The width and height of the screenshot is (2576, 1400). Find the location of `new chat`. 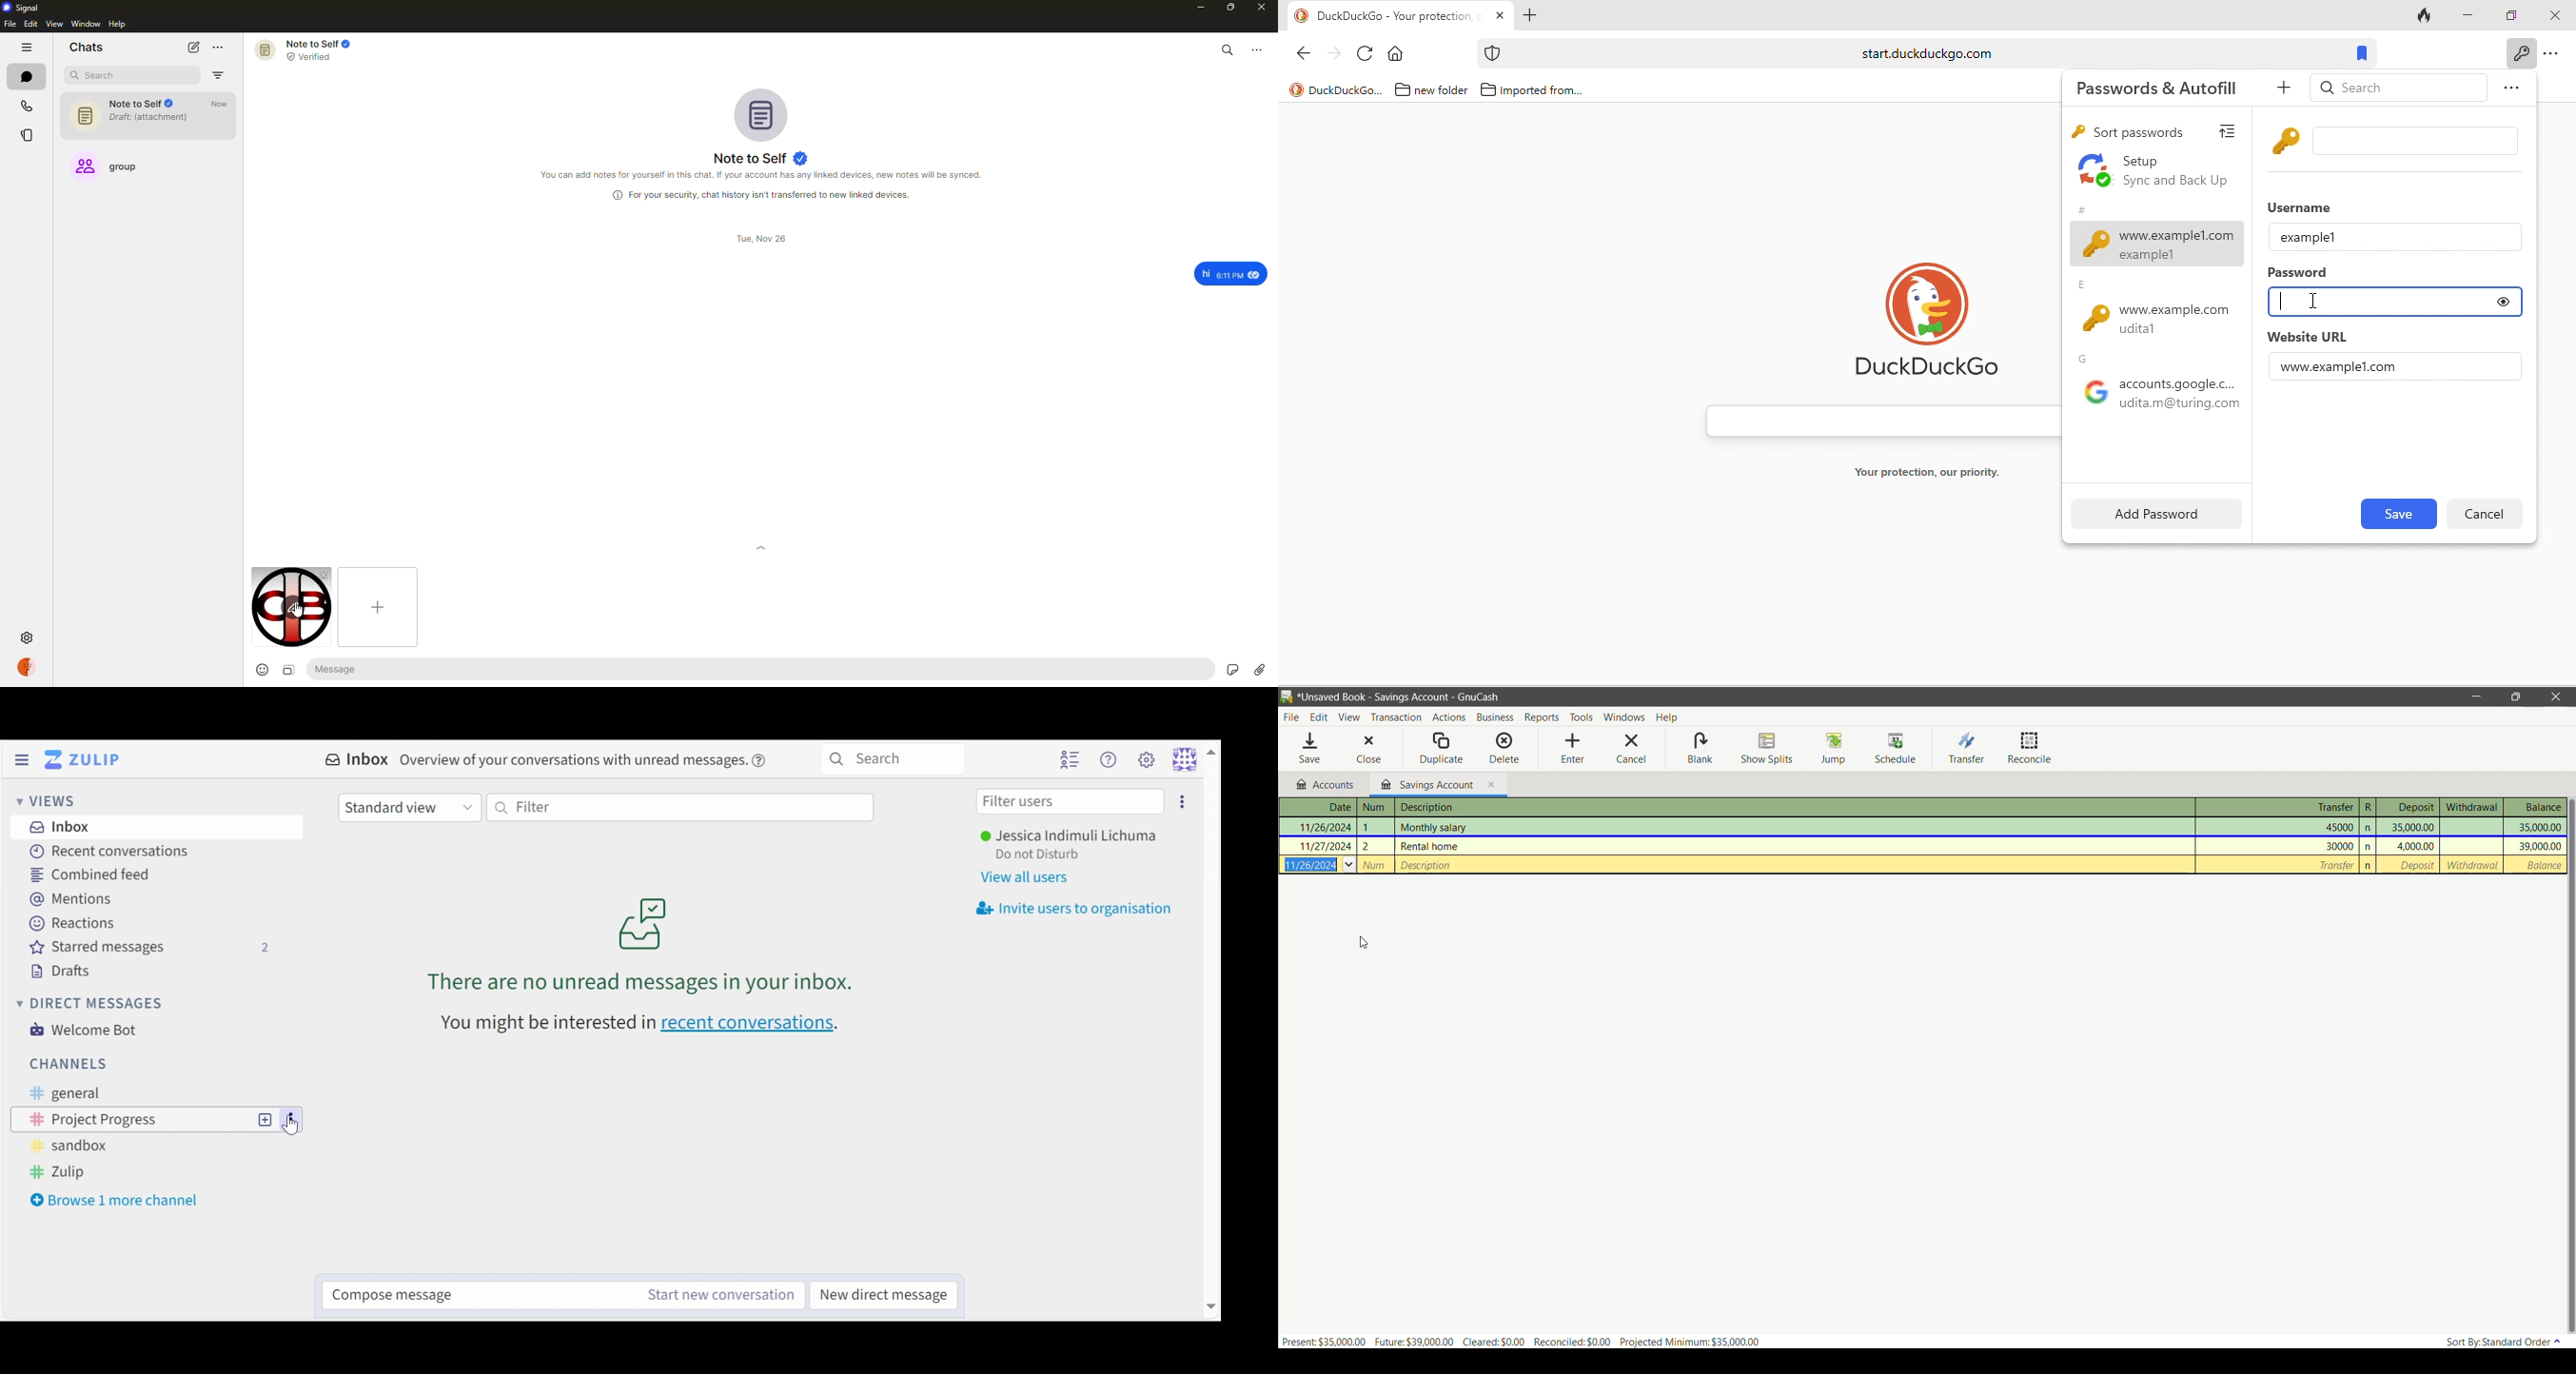

new chat is located at coordinates (194, 46).